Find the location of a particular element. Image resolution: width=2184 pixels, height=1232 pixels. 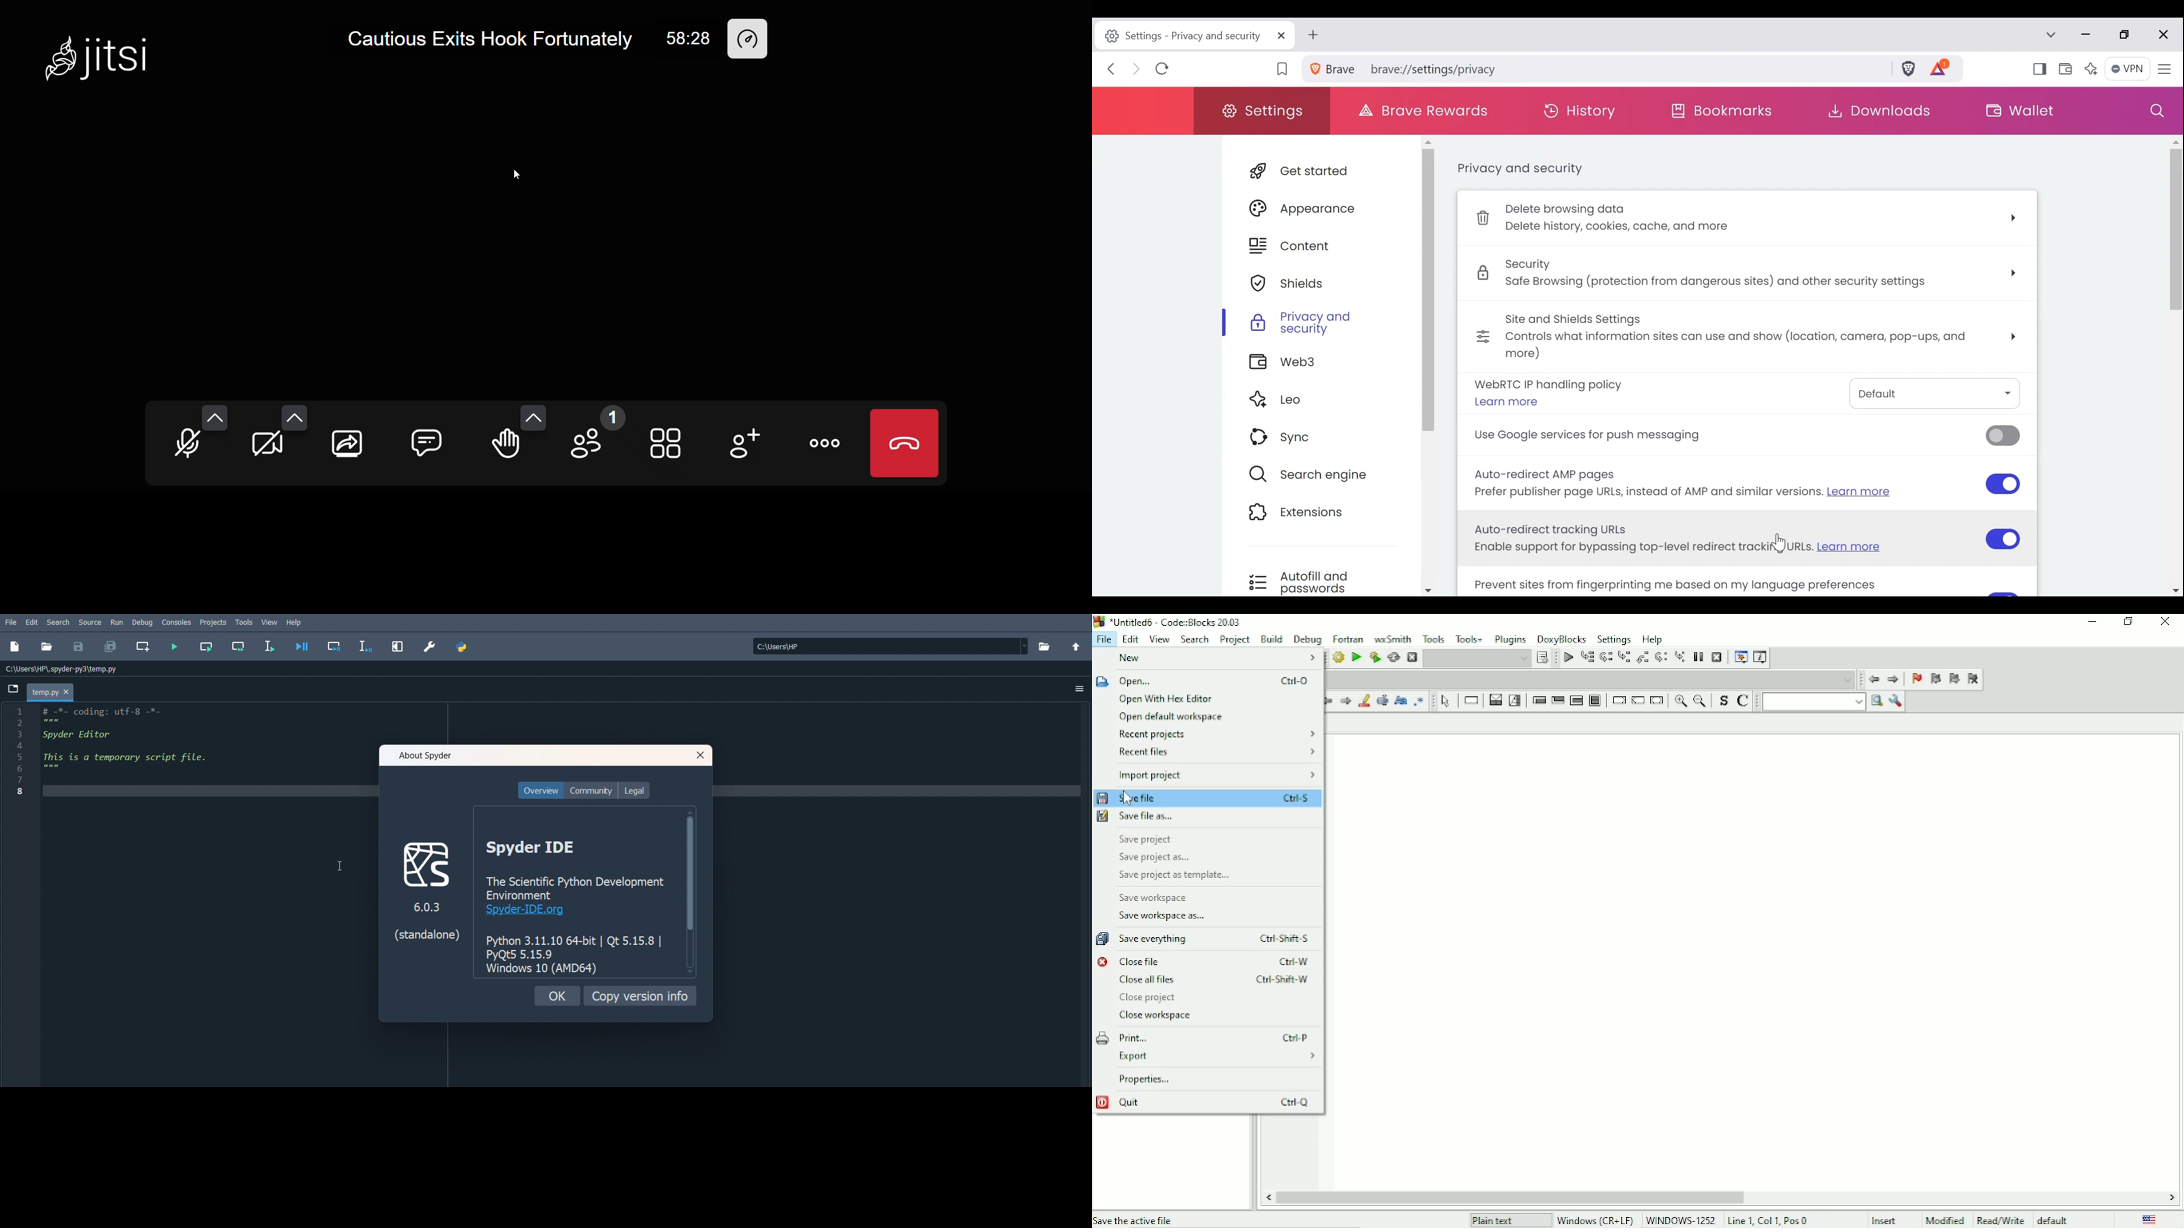

Step into instruction is located at coordinates (1680, 658).